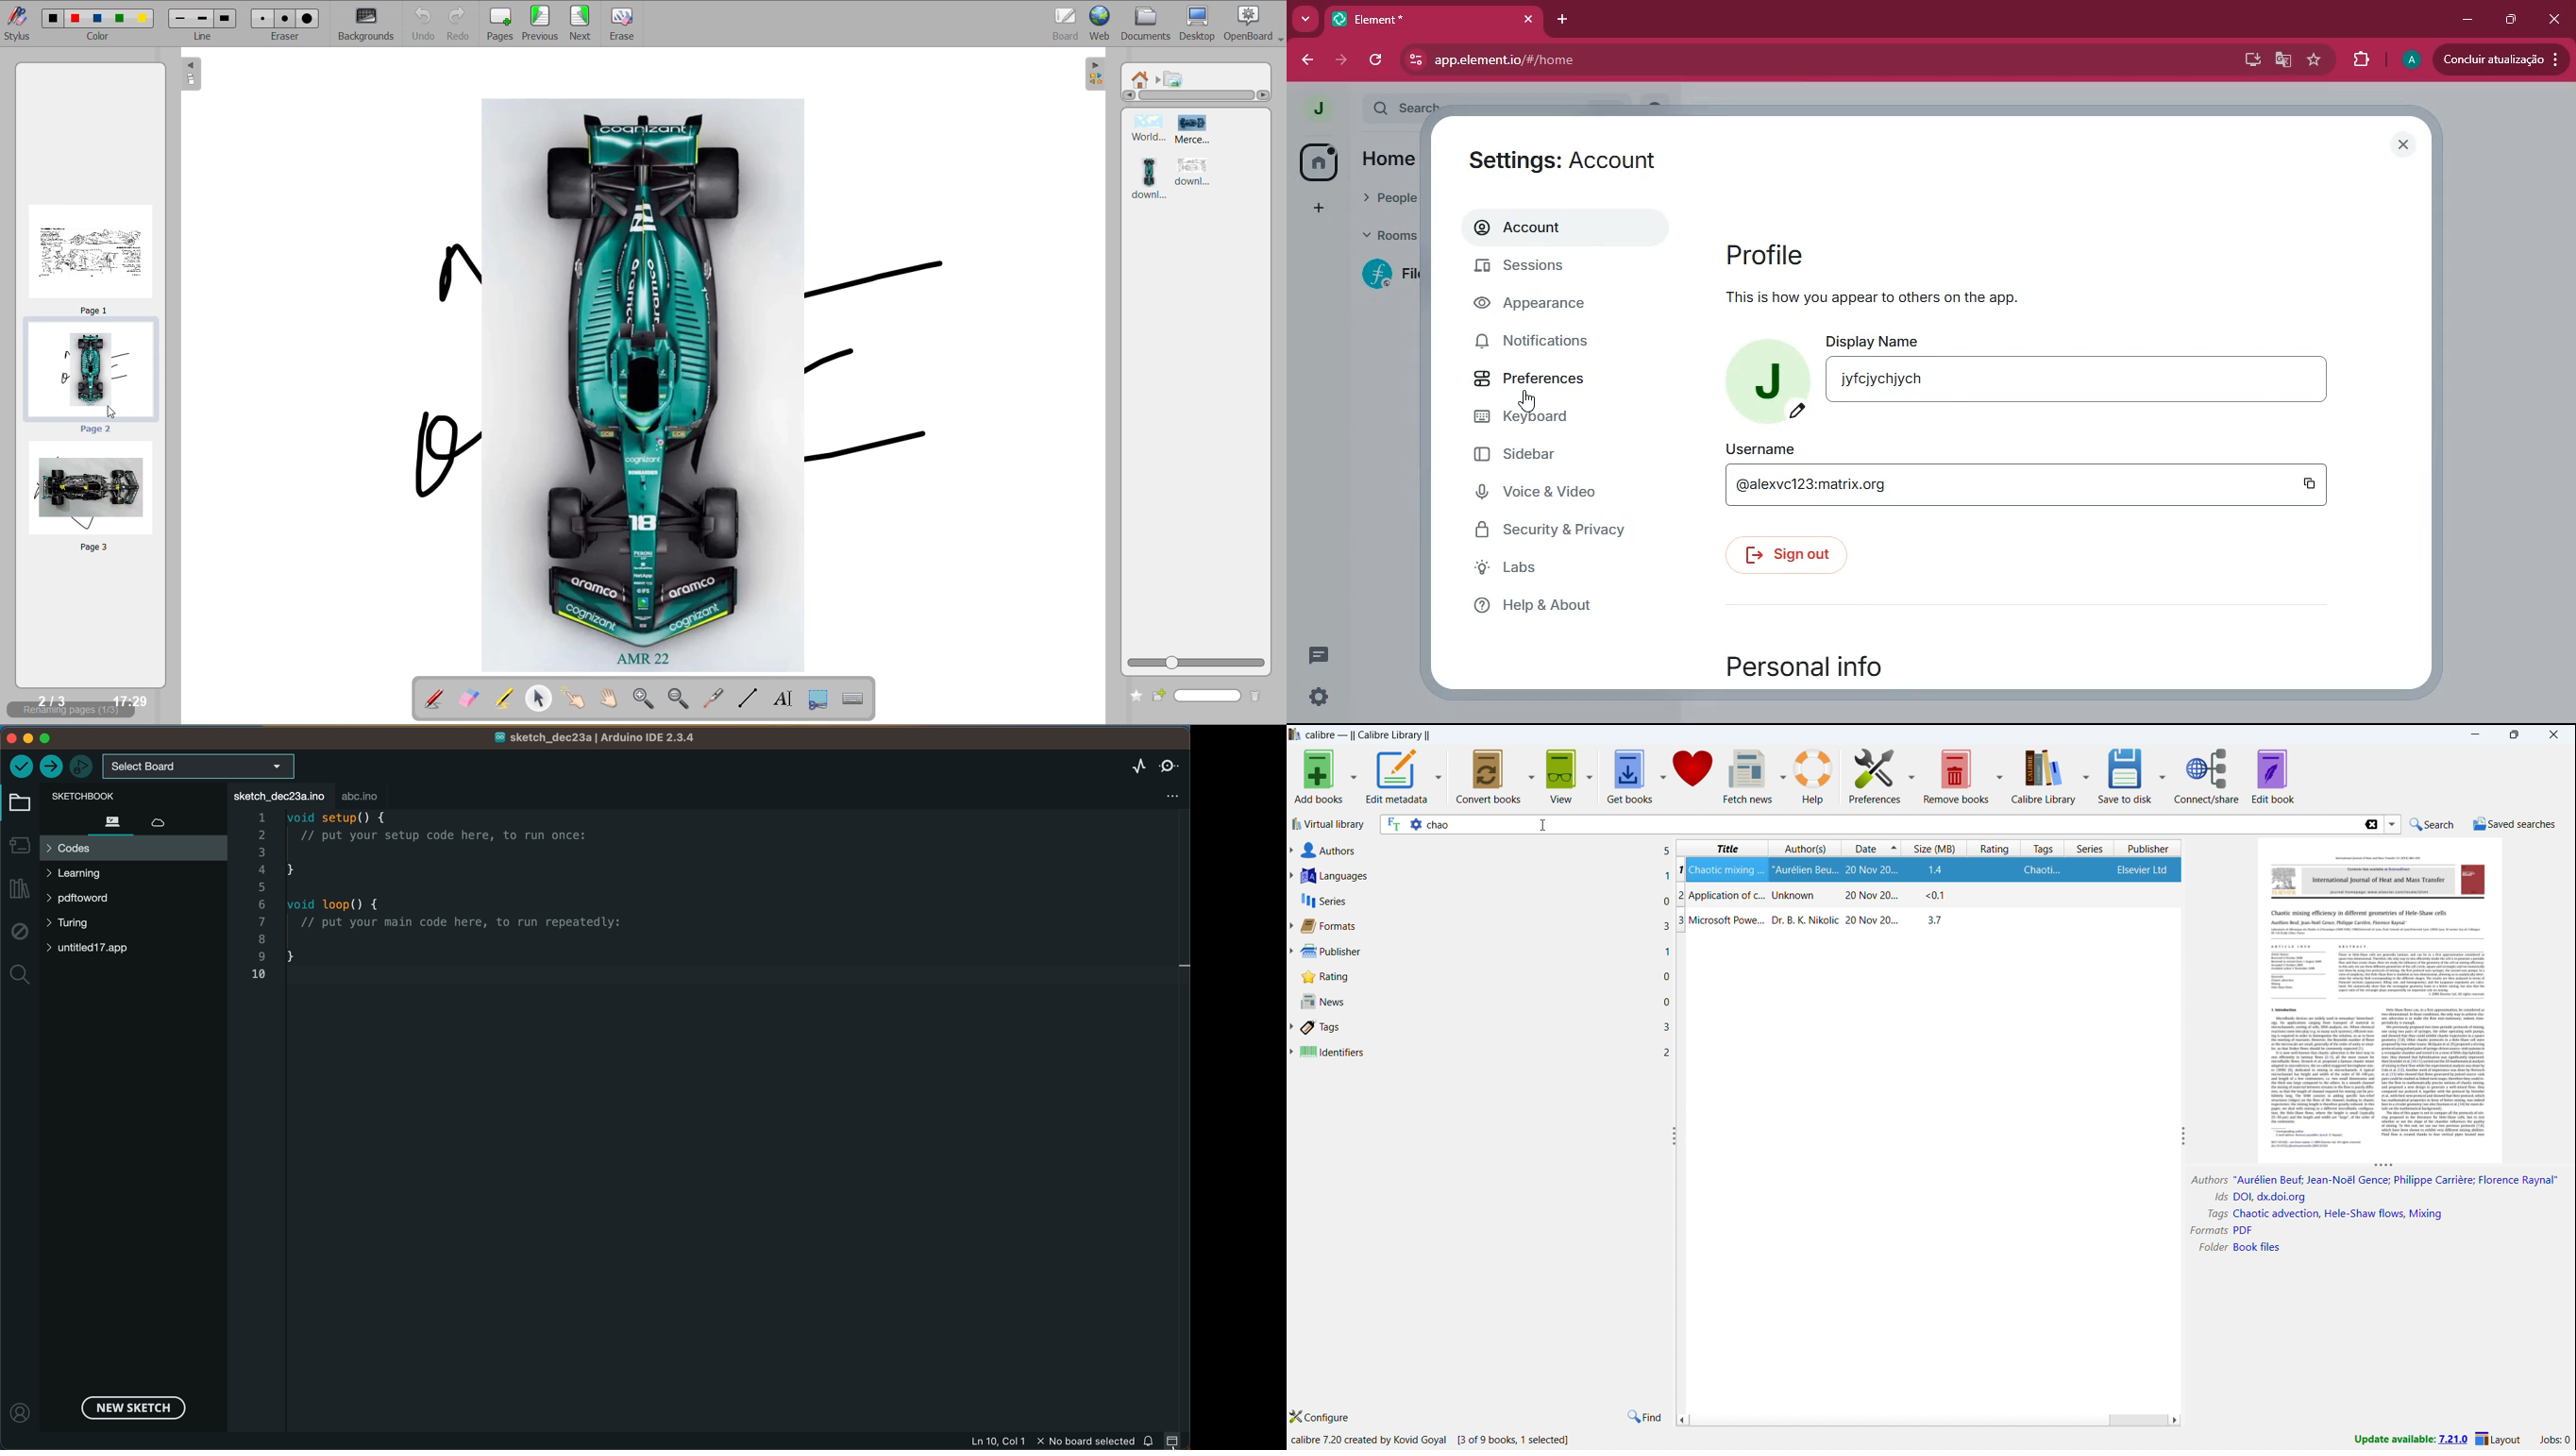 The height and width of the screenshot is (1456, 2576). Describe the element at coordinates (1414, 824) in the screenshot. I see `advance search` at that location.